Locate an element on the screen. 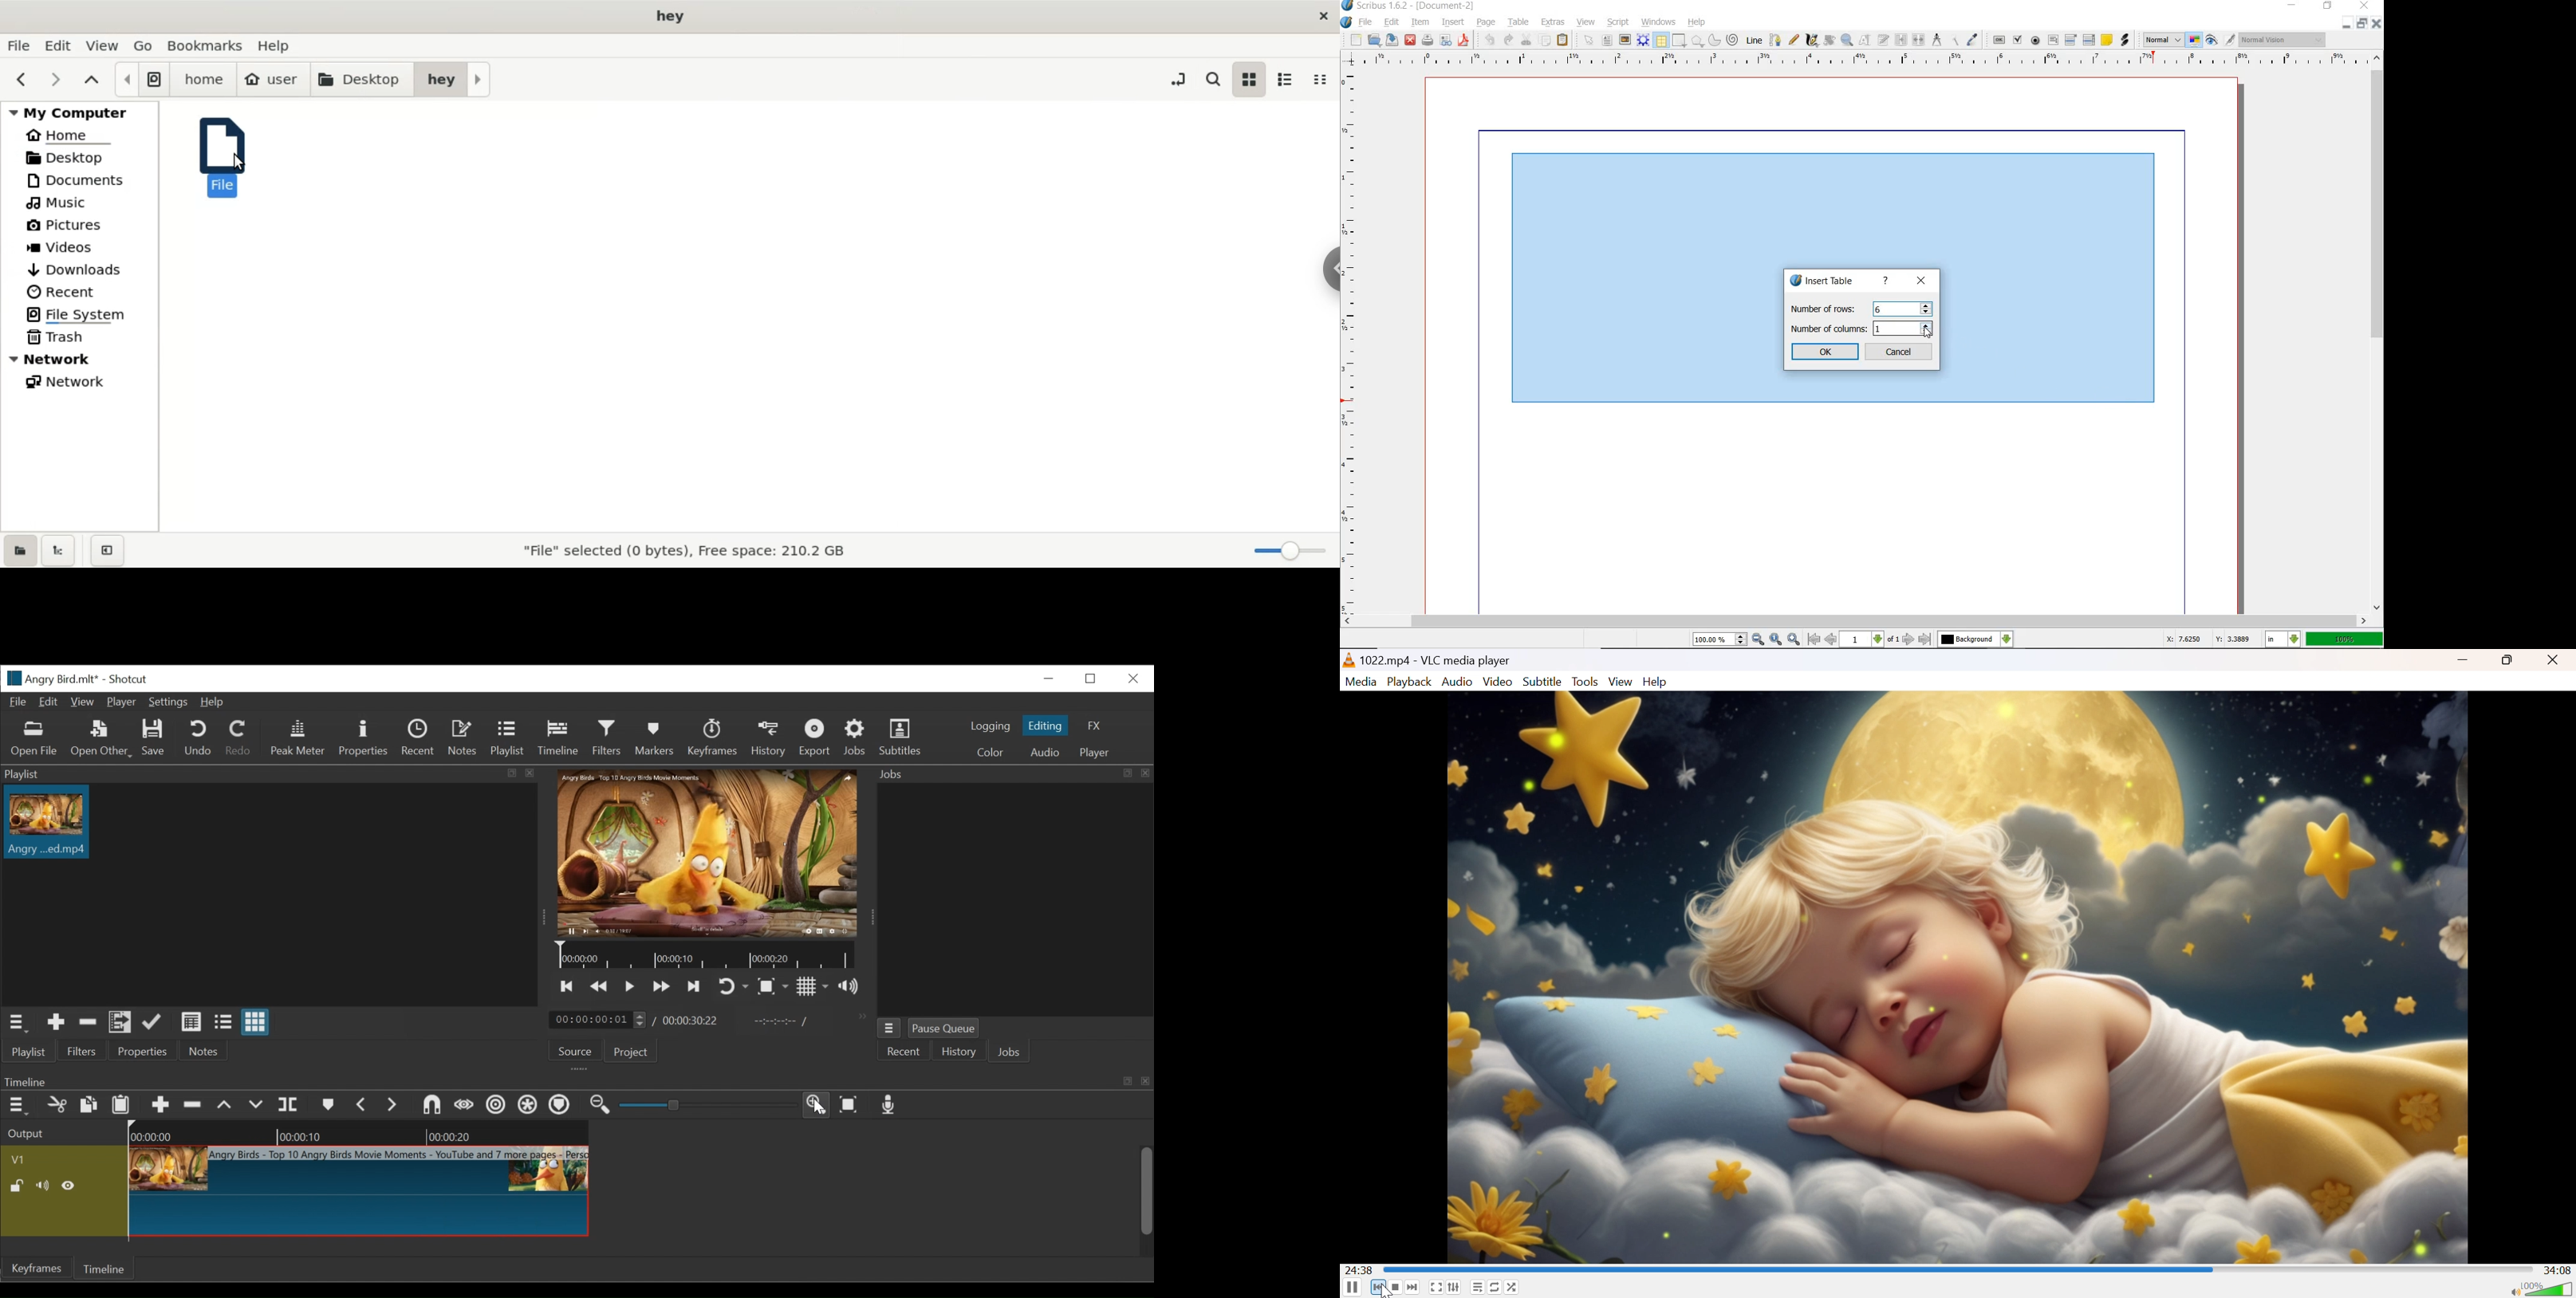  Clip  is located at coordinates (52, 825).